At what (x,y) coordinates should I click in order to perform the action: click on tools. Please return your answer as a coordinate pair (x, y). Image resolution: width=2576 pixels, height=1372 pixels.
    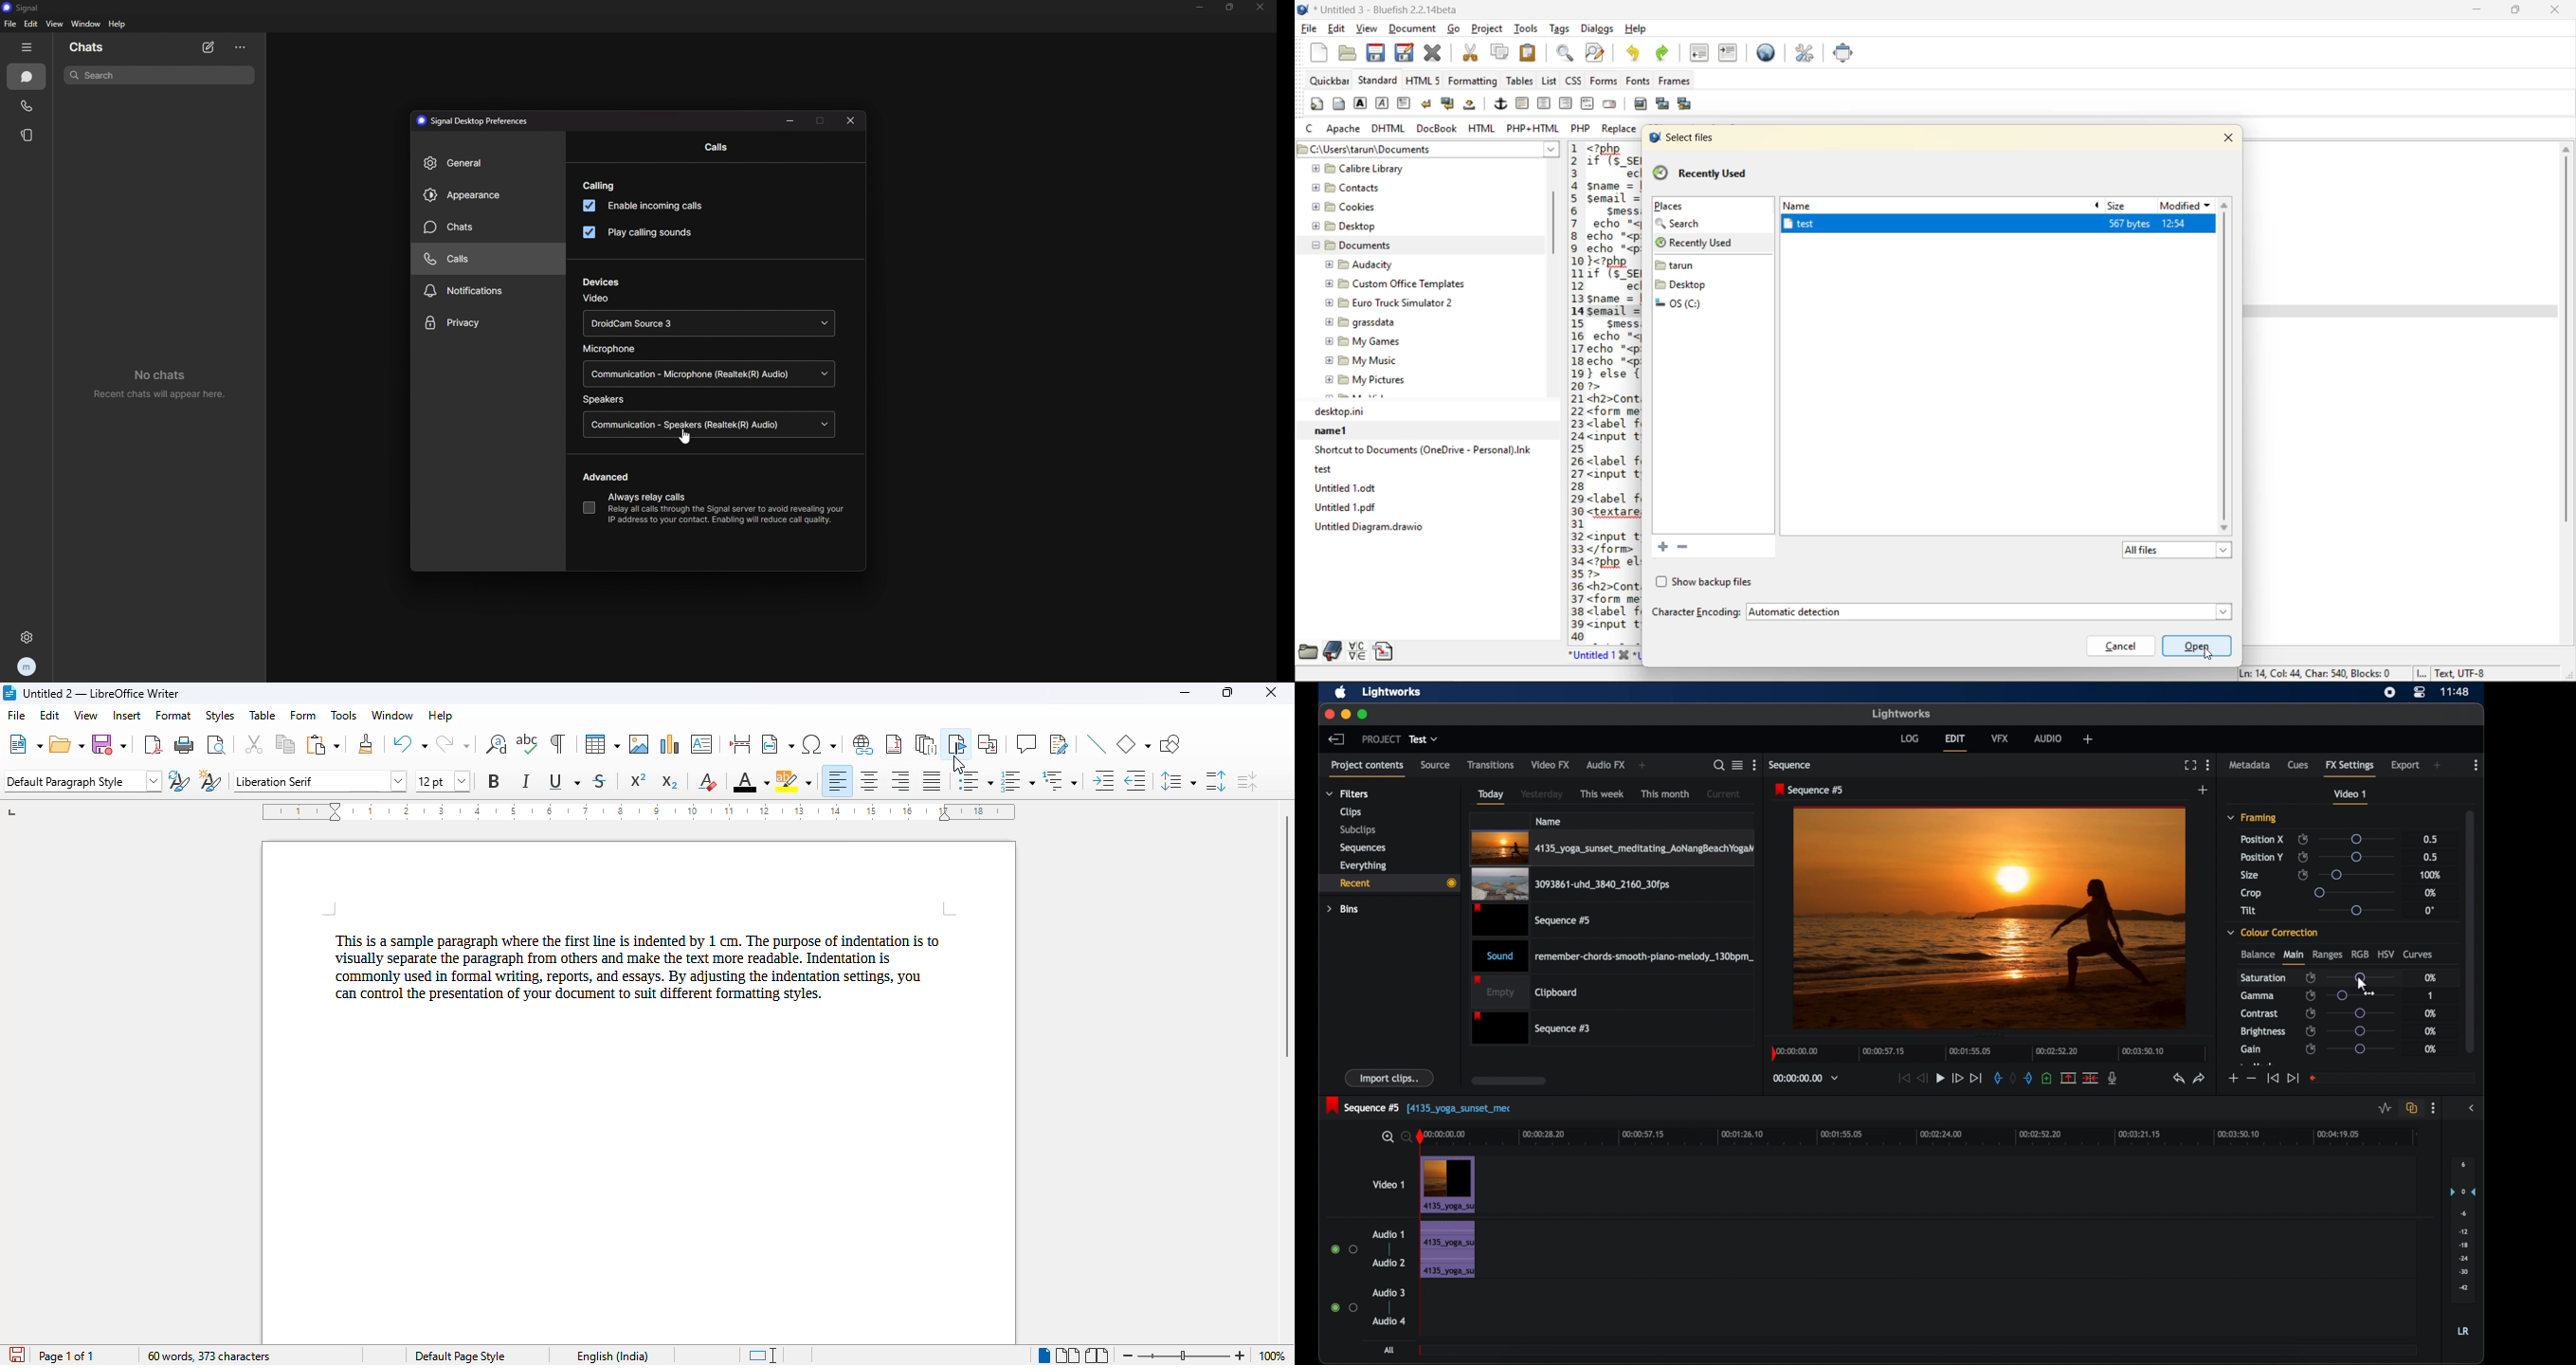
    Looking at the image, I should click on (1527, 28).